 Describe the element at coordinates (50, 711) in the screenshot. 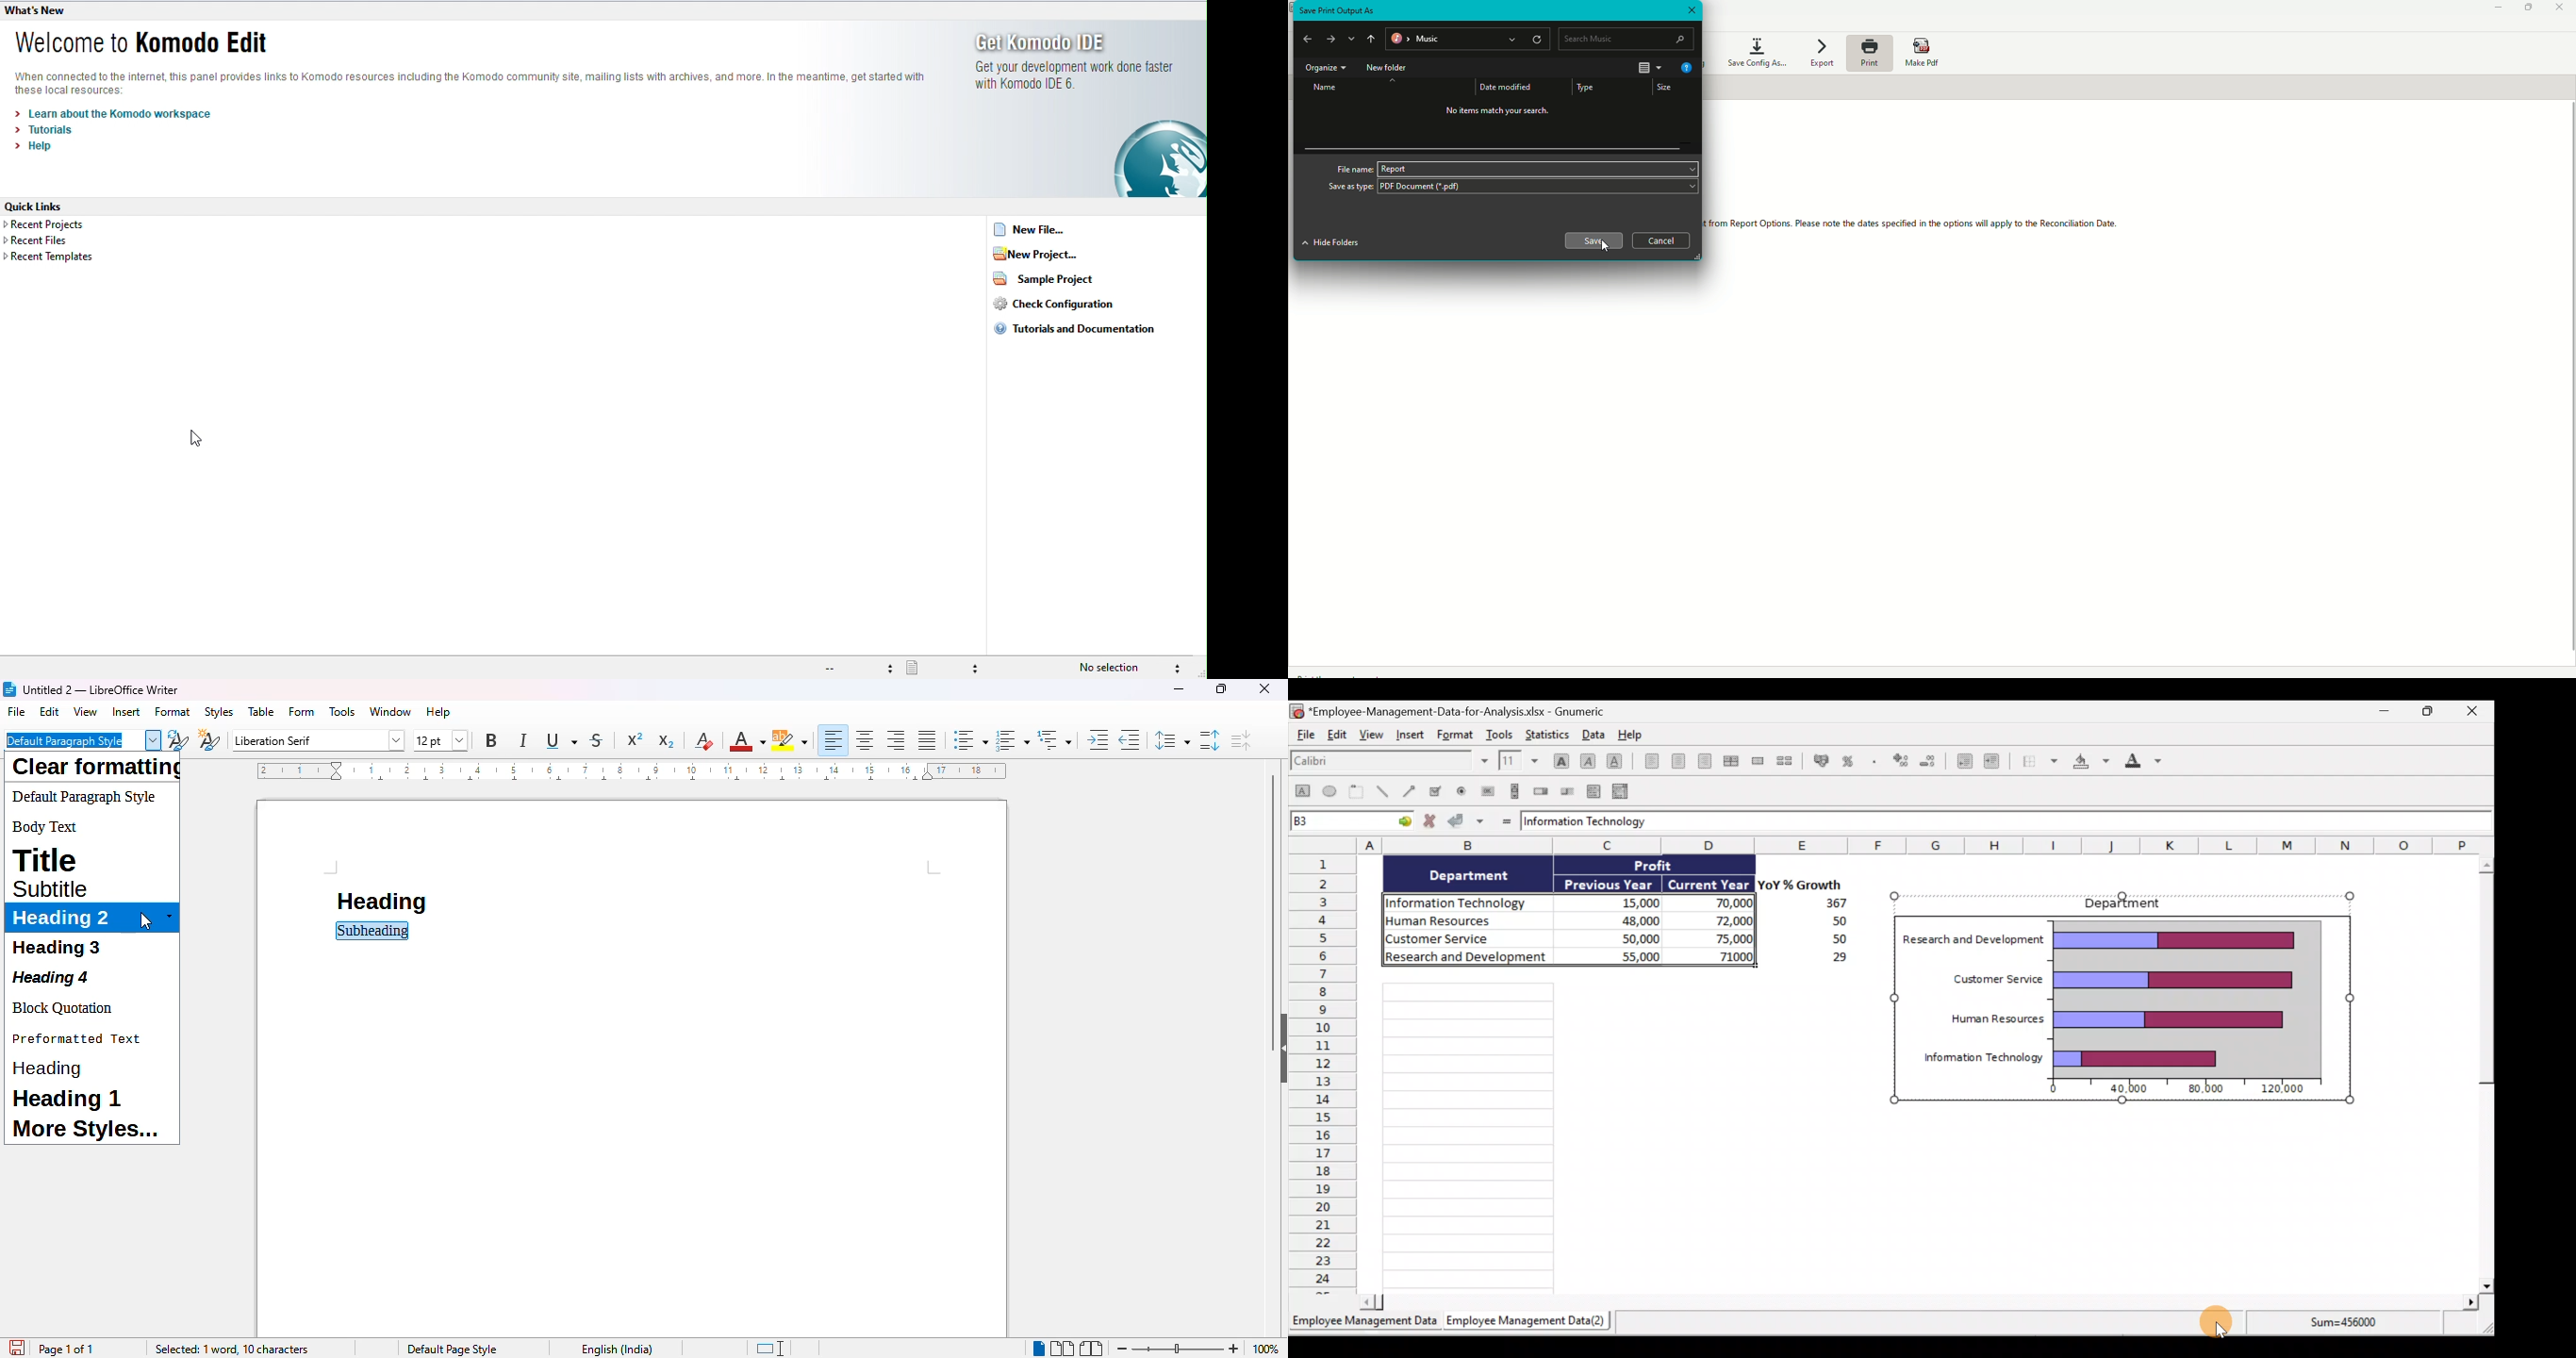

I see `edit` at that location.